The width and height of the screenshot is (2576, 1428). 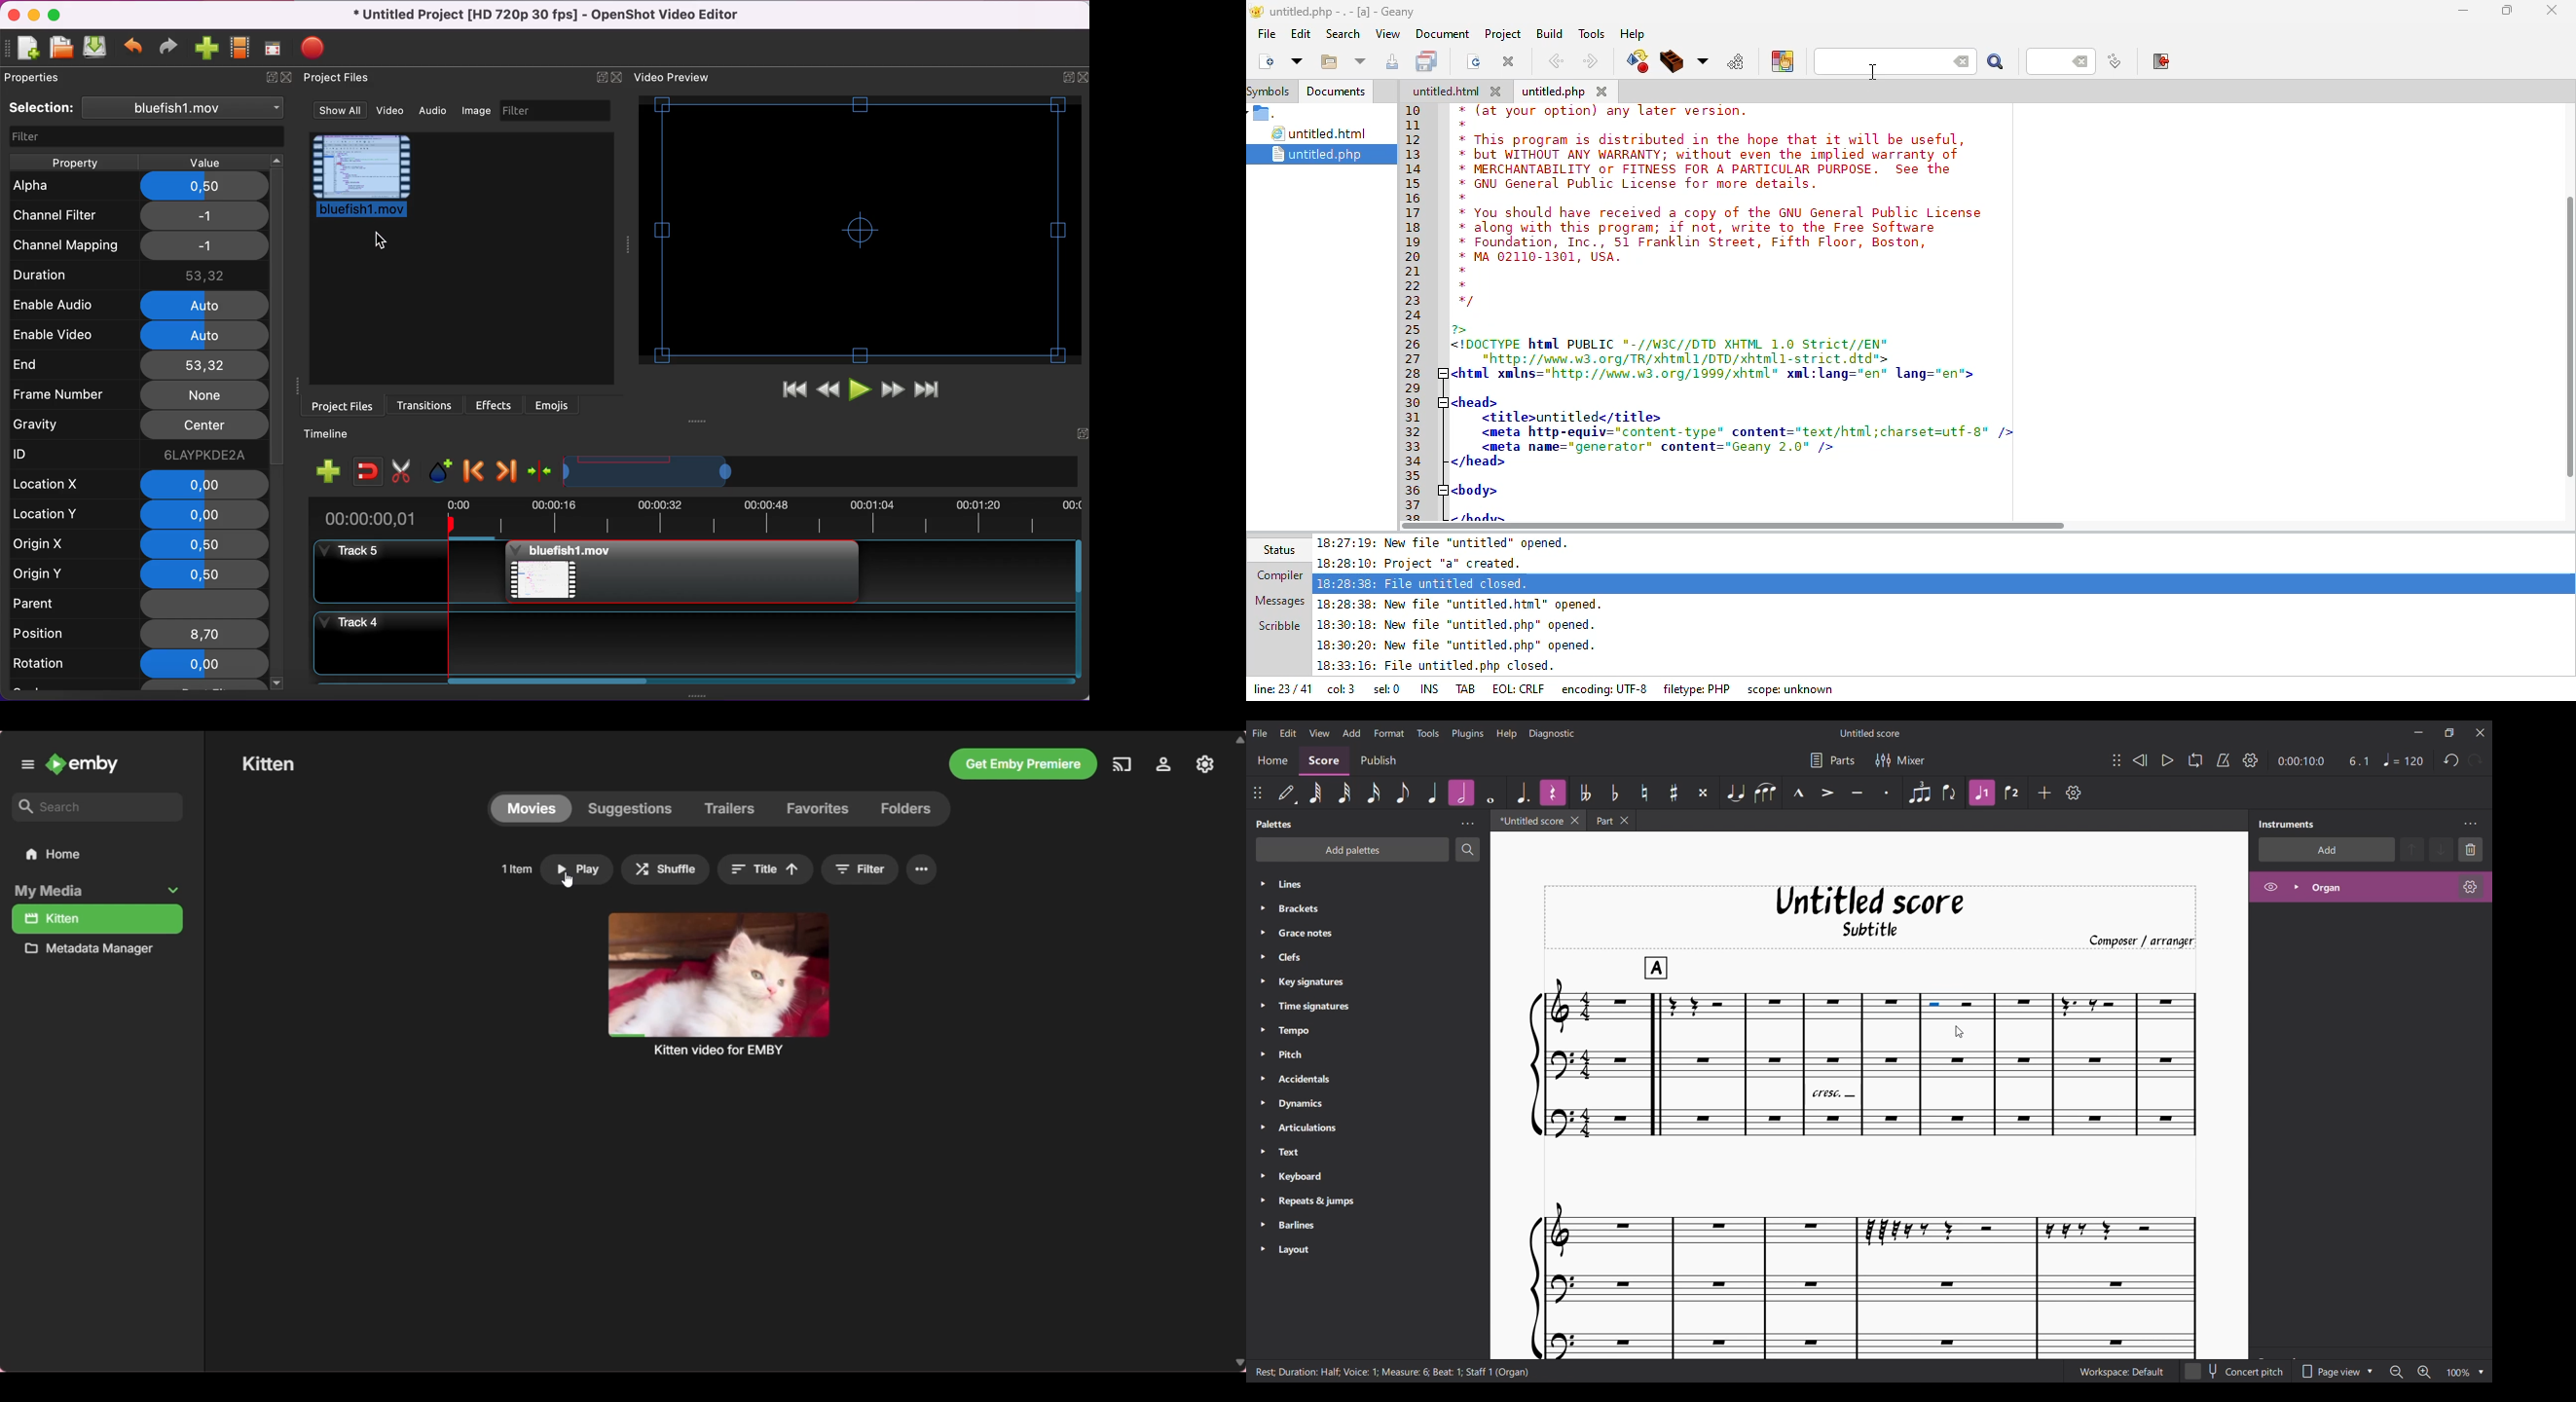 I want to click on Current ratio and duration of score, so click(x=2324, y=761).